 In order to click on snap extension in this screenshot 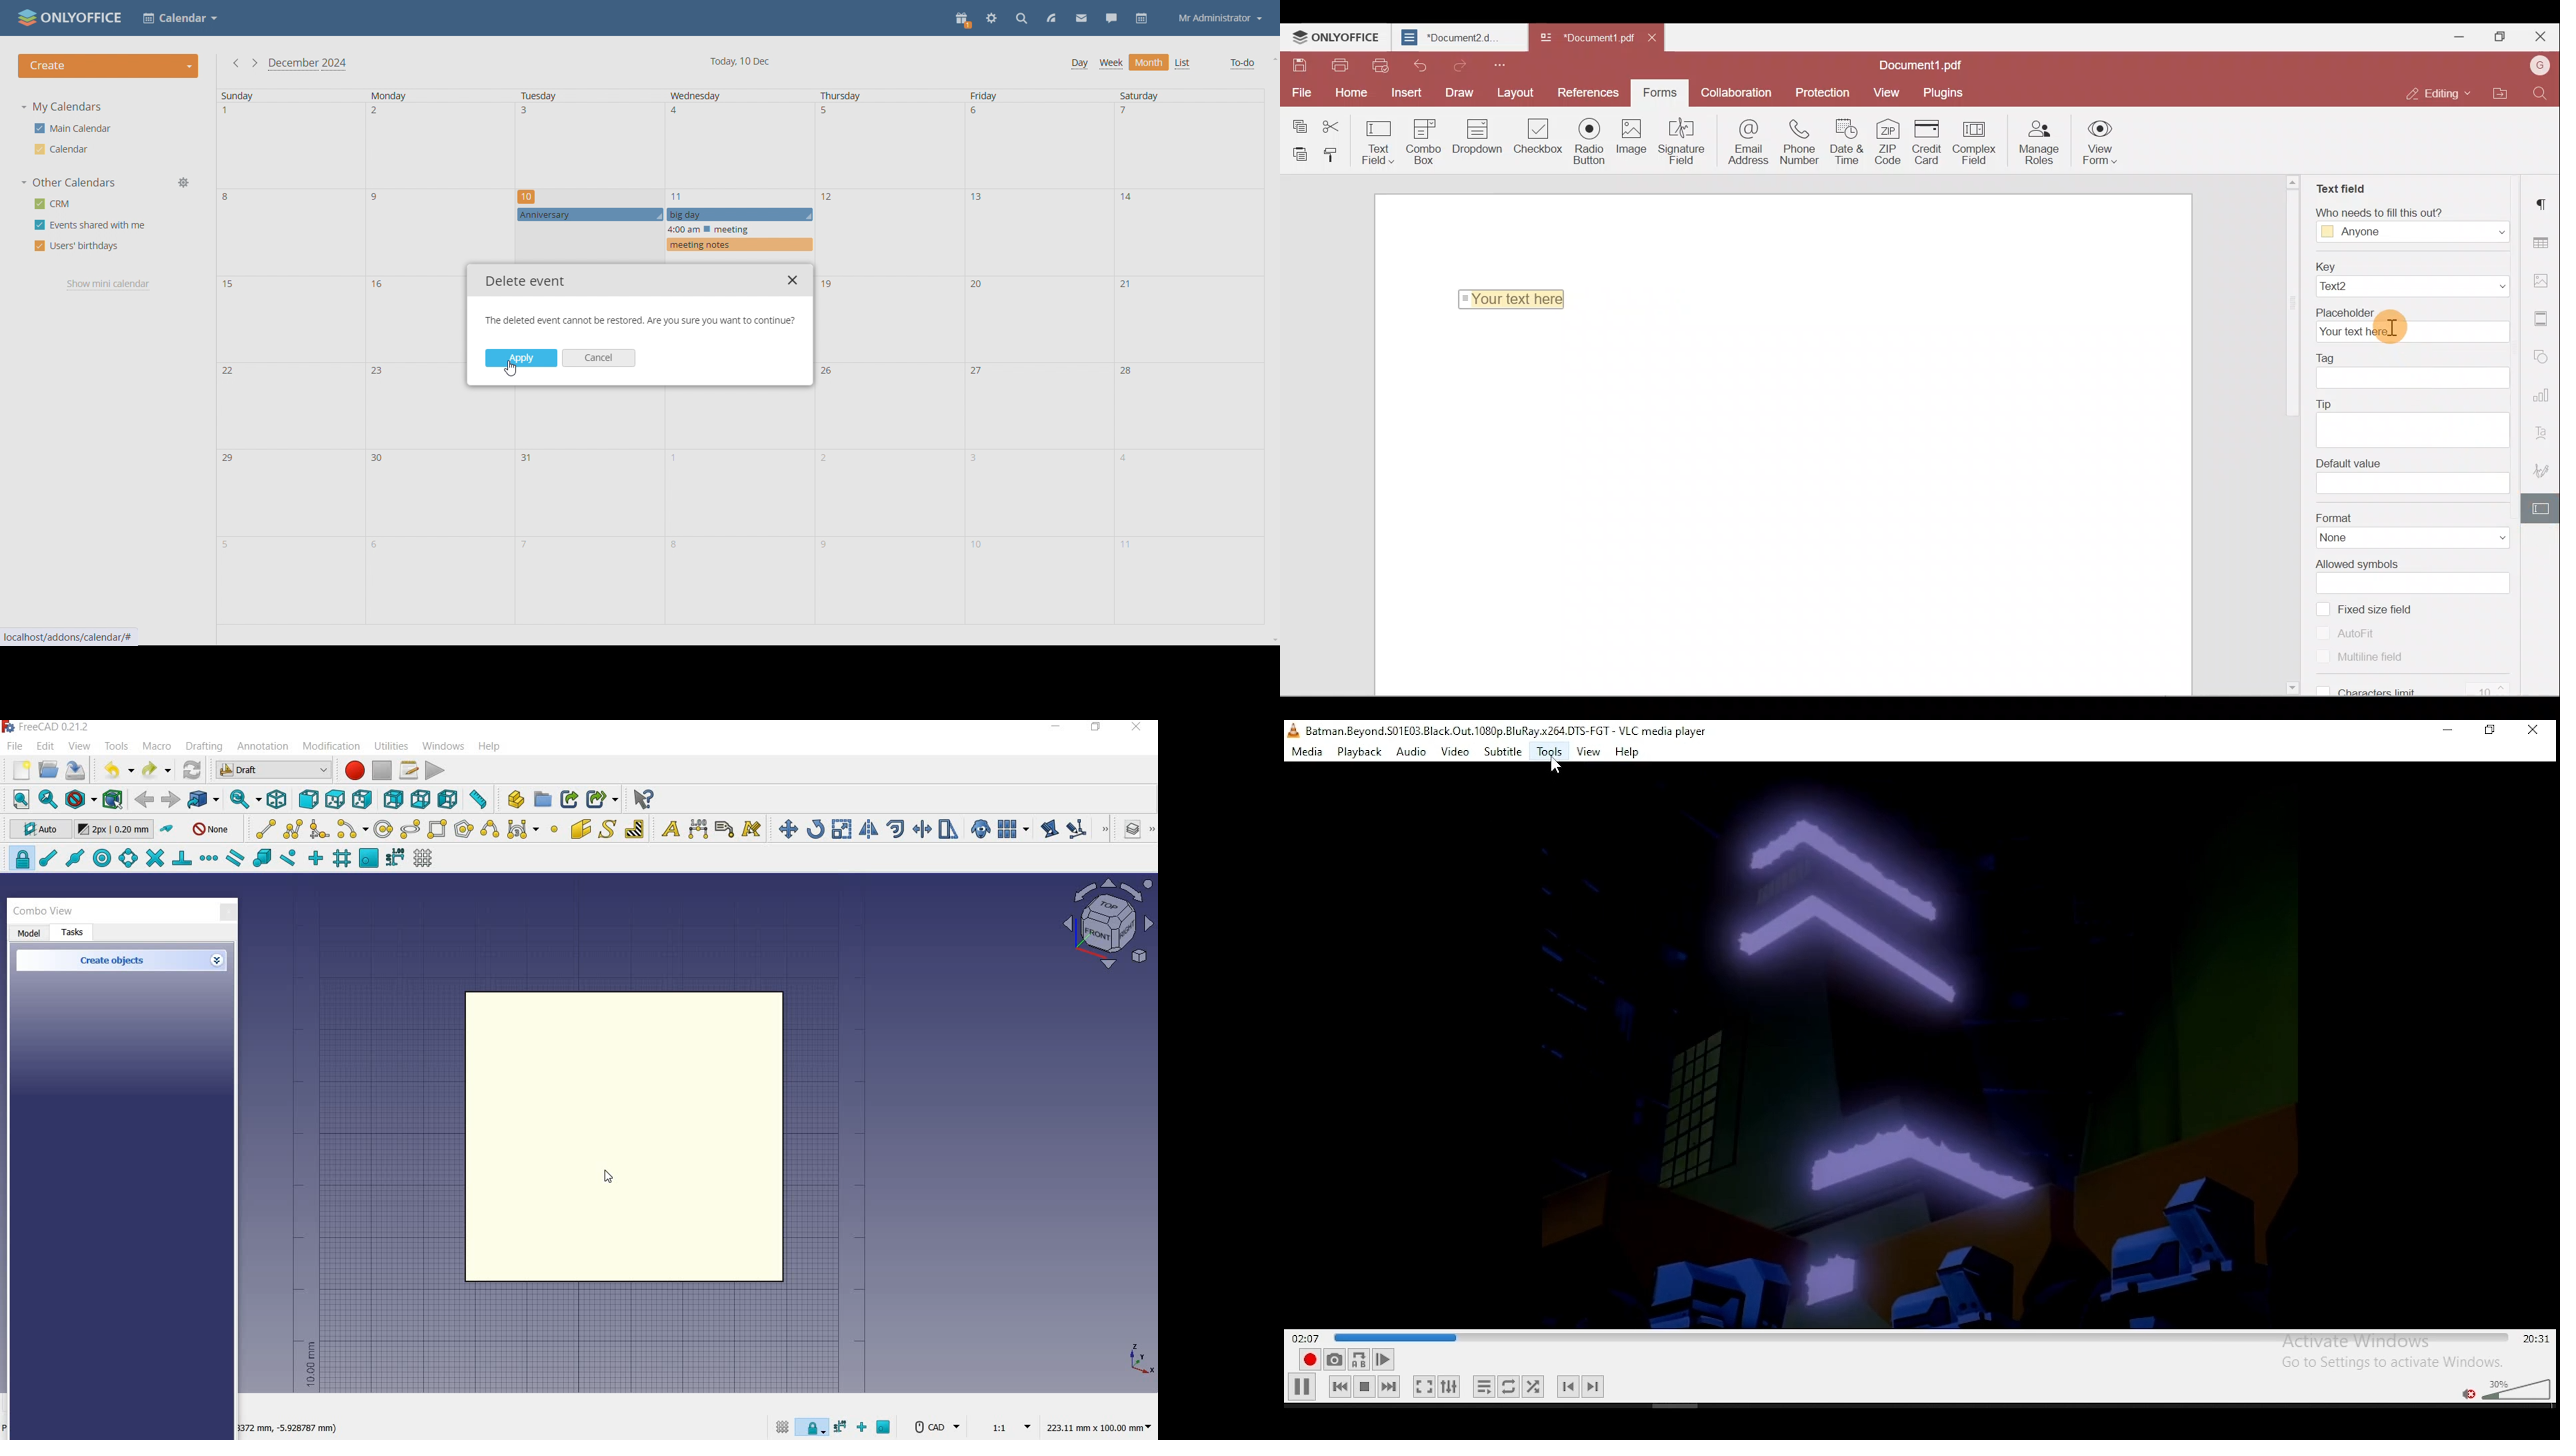, I will do `click(208, 859)`.